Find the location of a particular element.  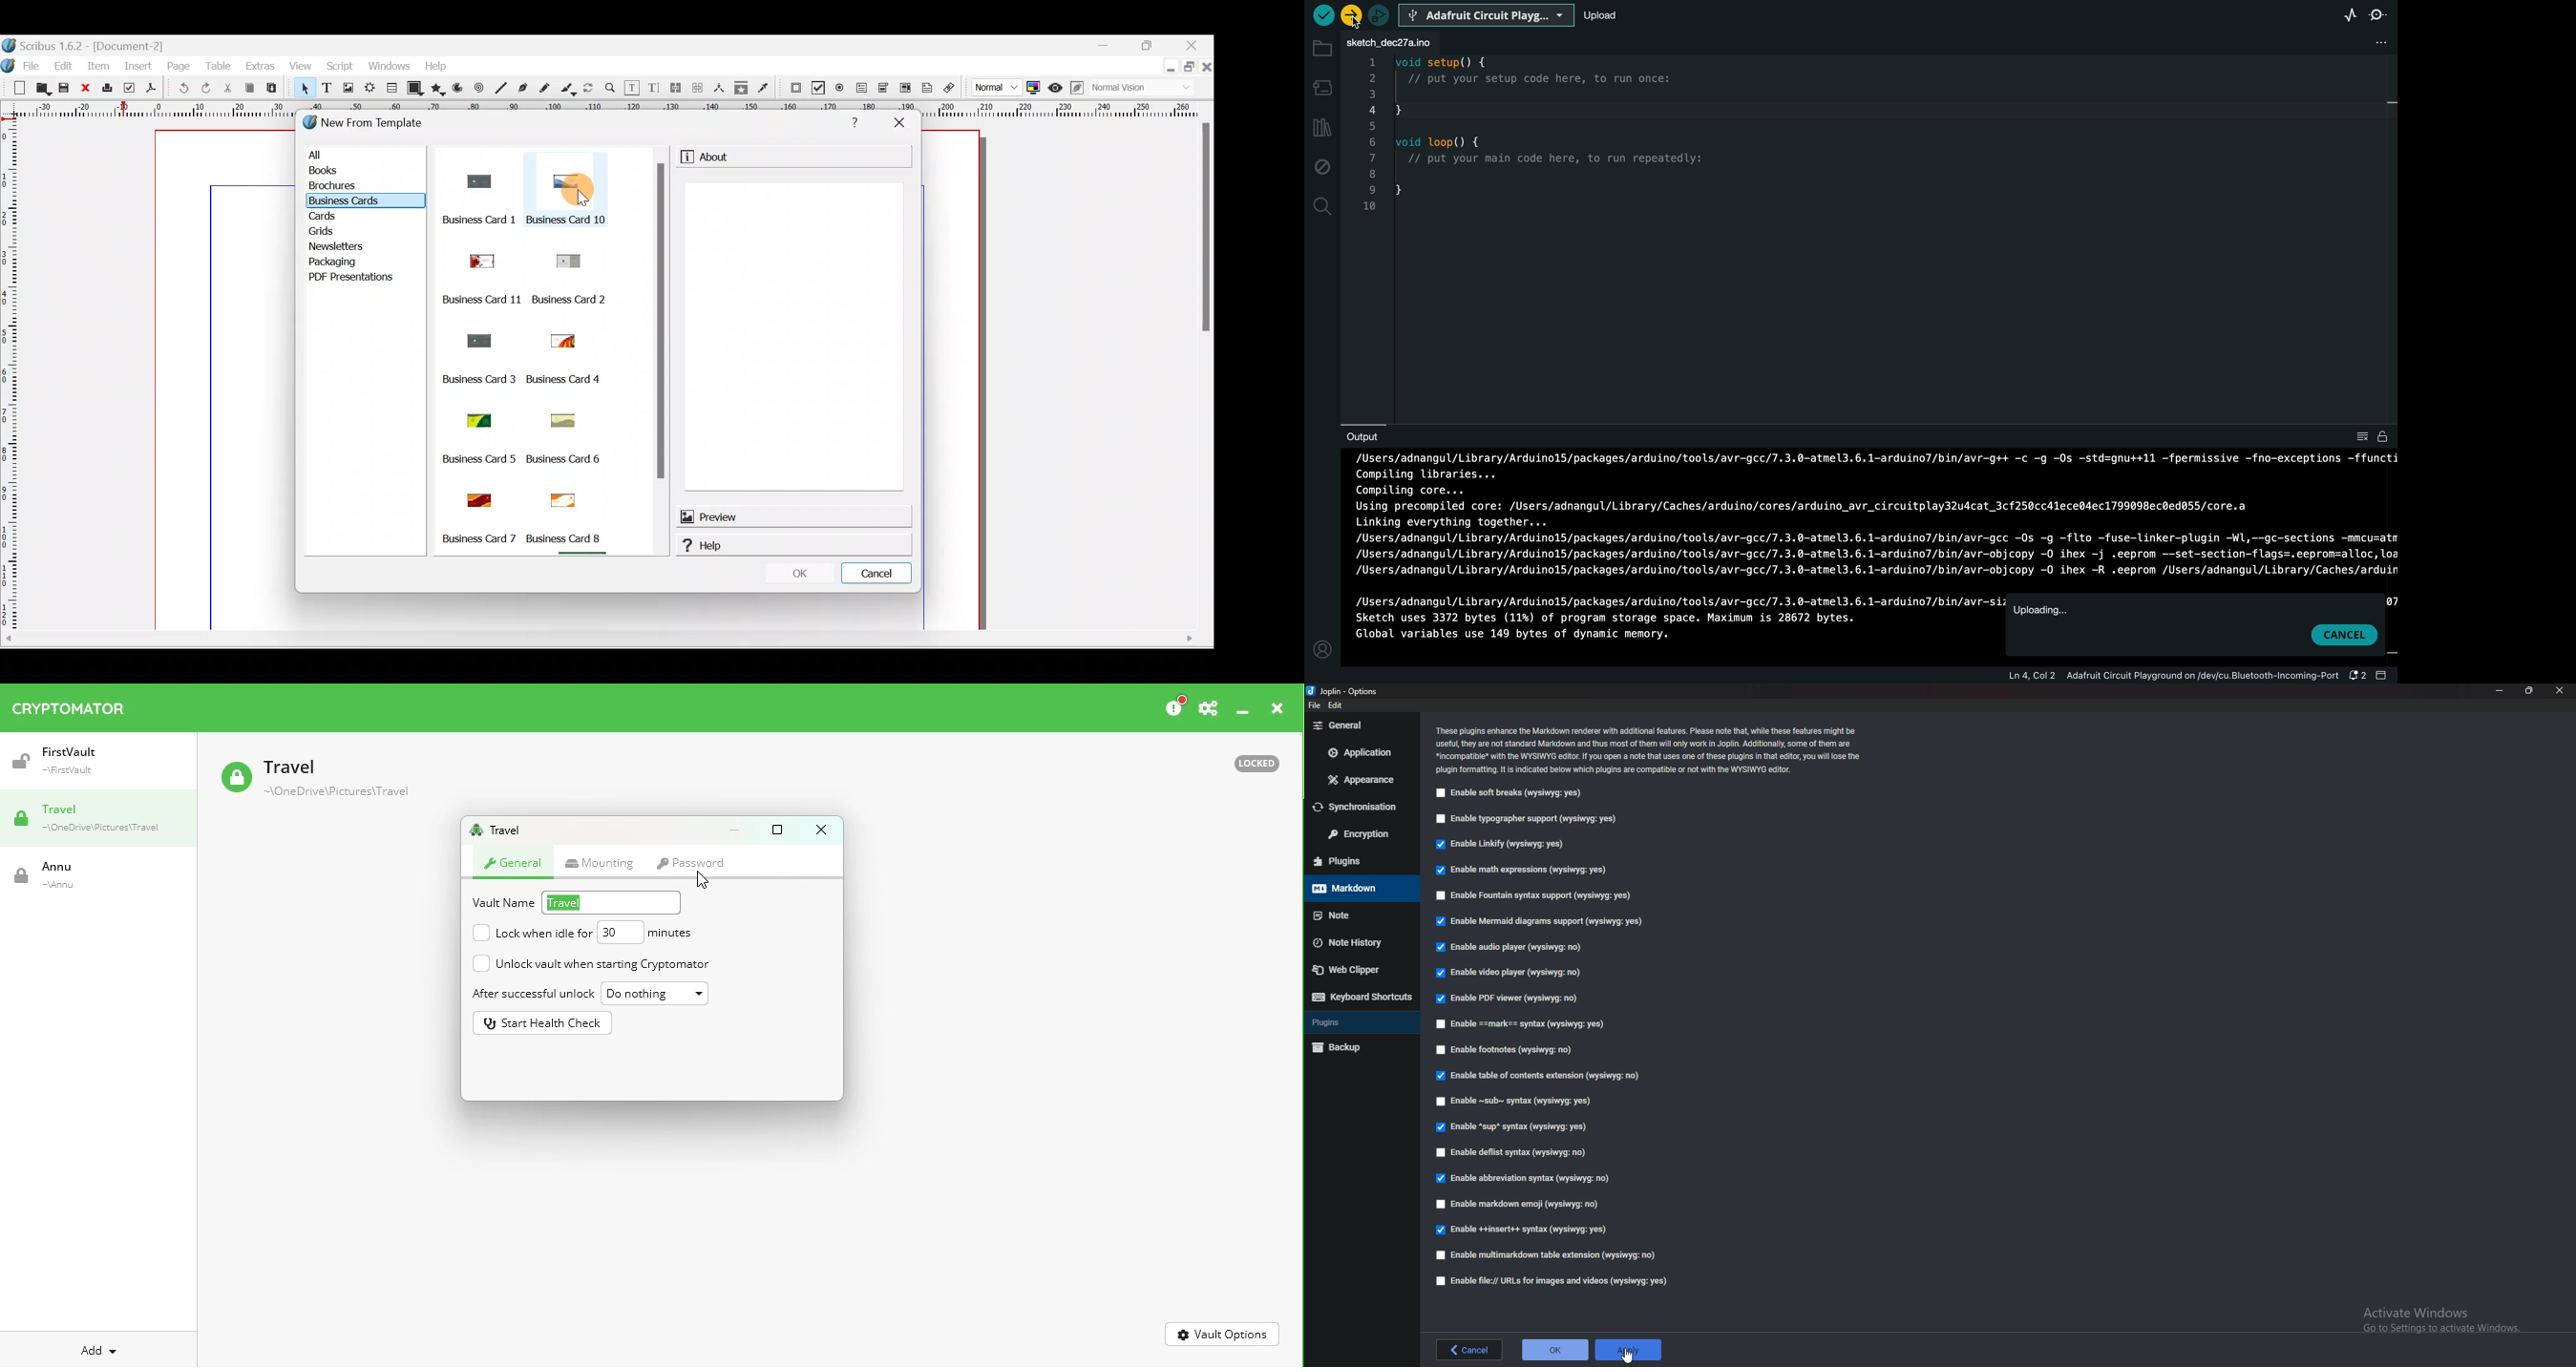

Insert is located at coordinates (141, 66).